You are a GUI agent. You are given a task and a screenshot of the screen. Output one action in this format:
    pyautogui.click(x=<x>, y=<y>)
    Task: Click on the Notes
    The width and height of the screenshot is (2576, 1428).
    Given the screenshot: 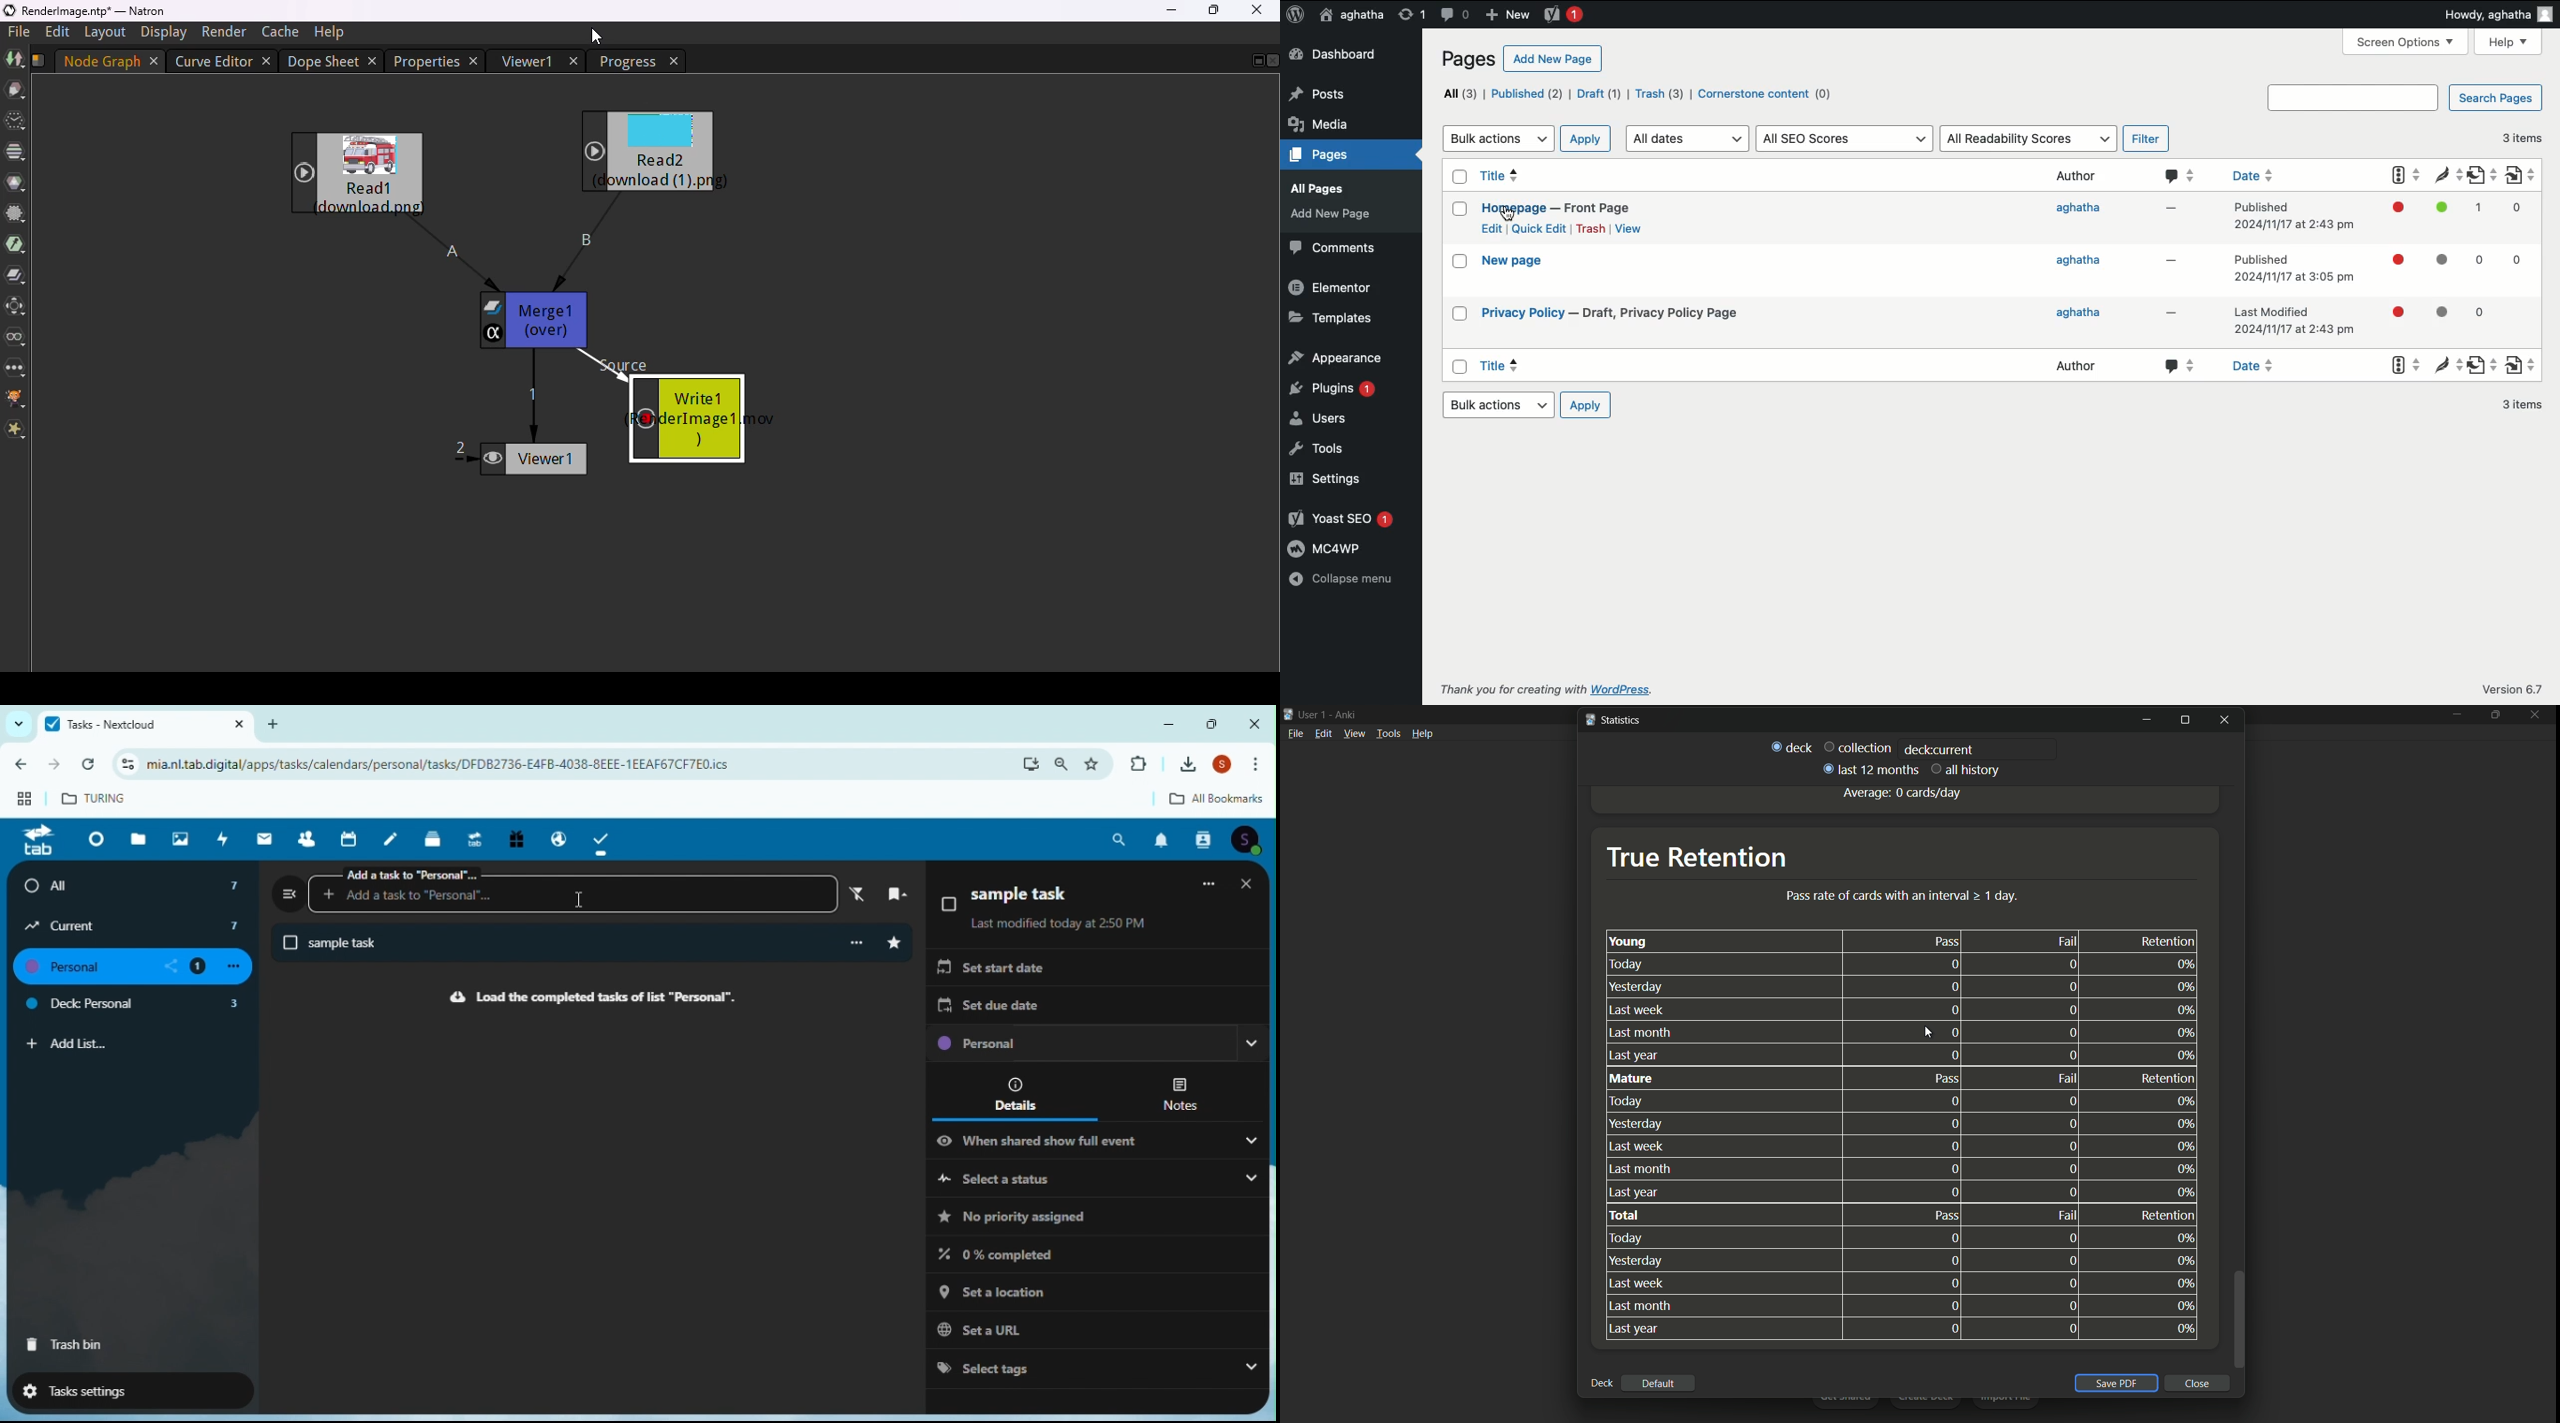 What is the action you would take?
    pyautogui.click(x=1183, y=1092)
    